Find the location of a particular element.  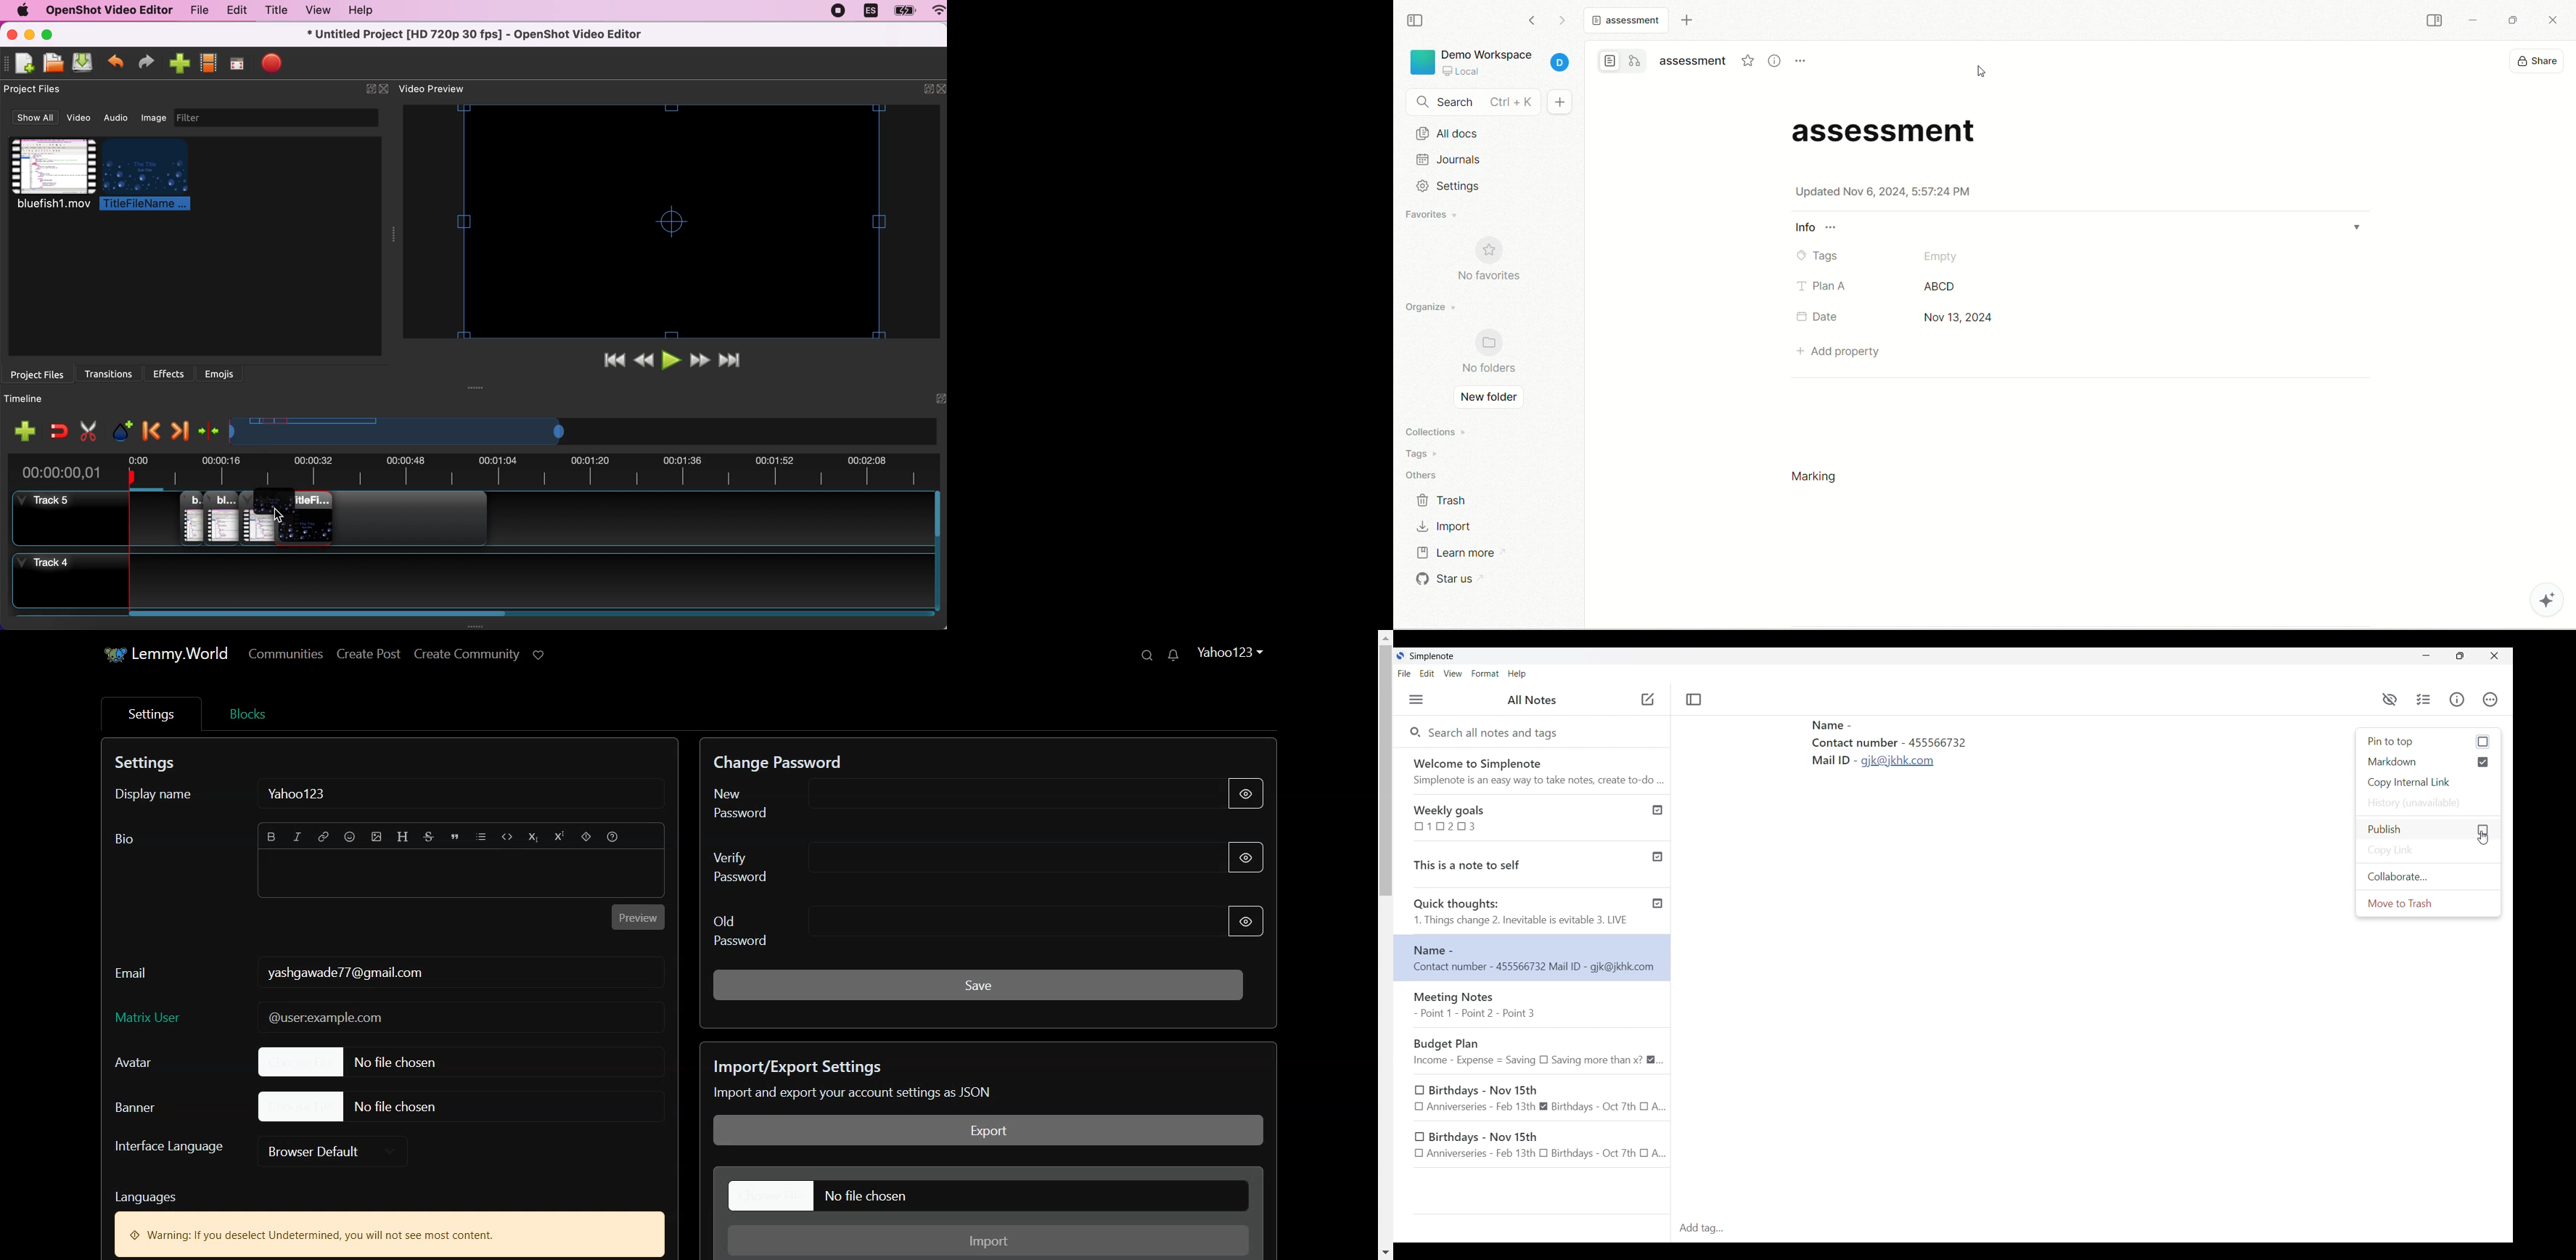

Show interface in a smaller tab is located at coordinates (2460, 656).